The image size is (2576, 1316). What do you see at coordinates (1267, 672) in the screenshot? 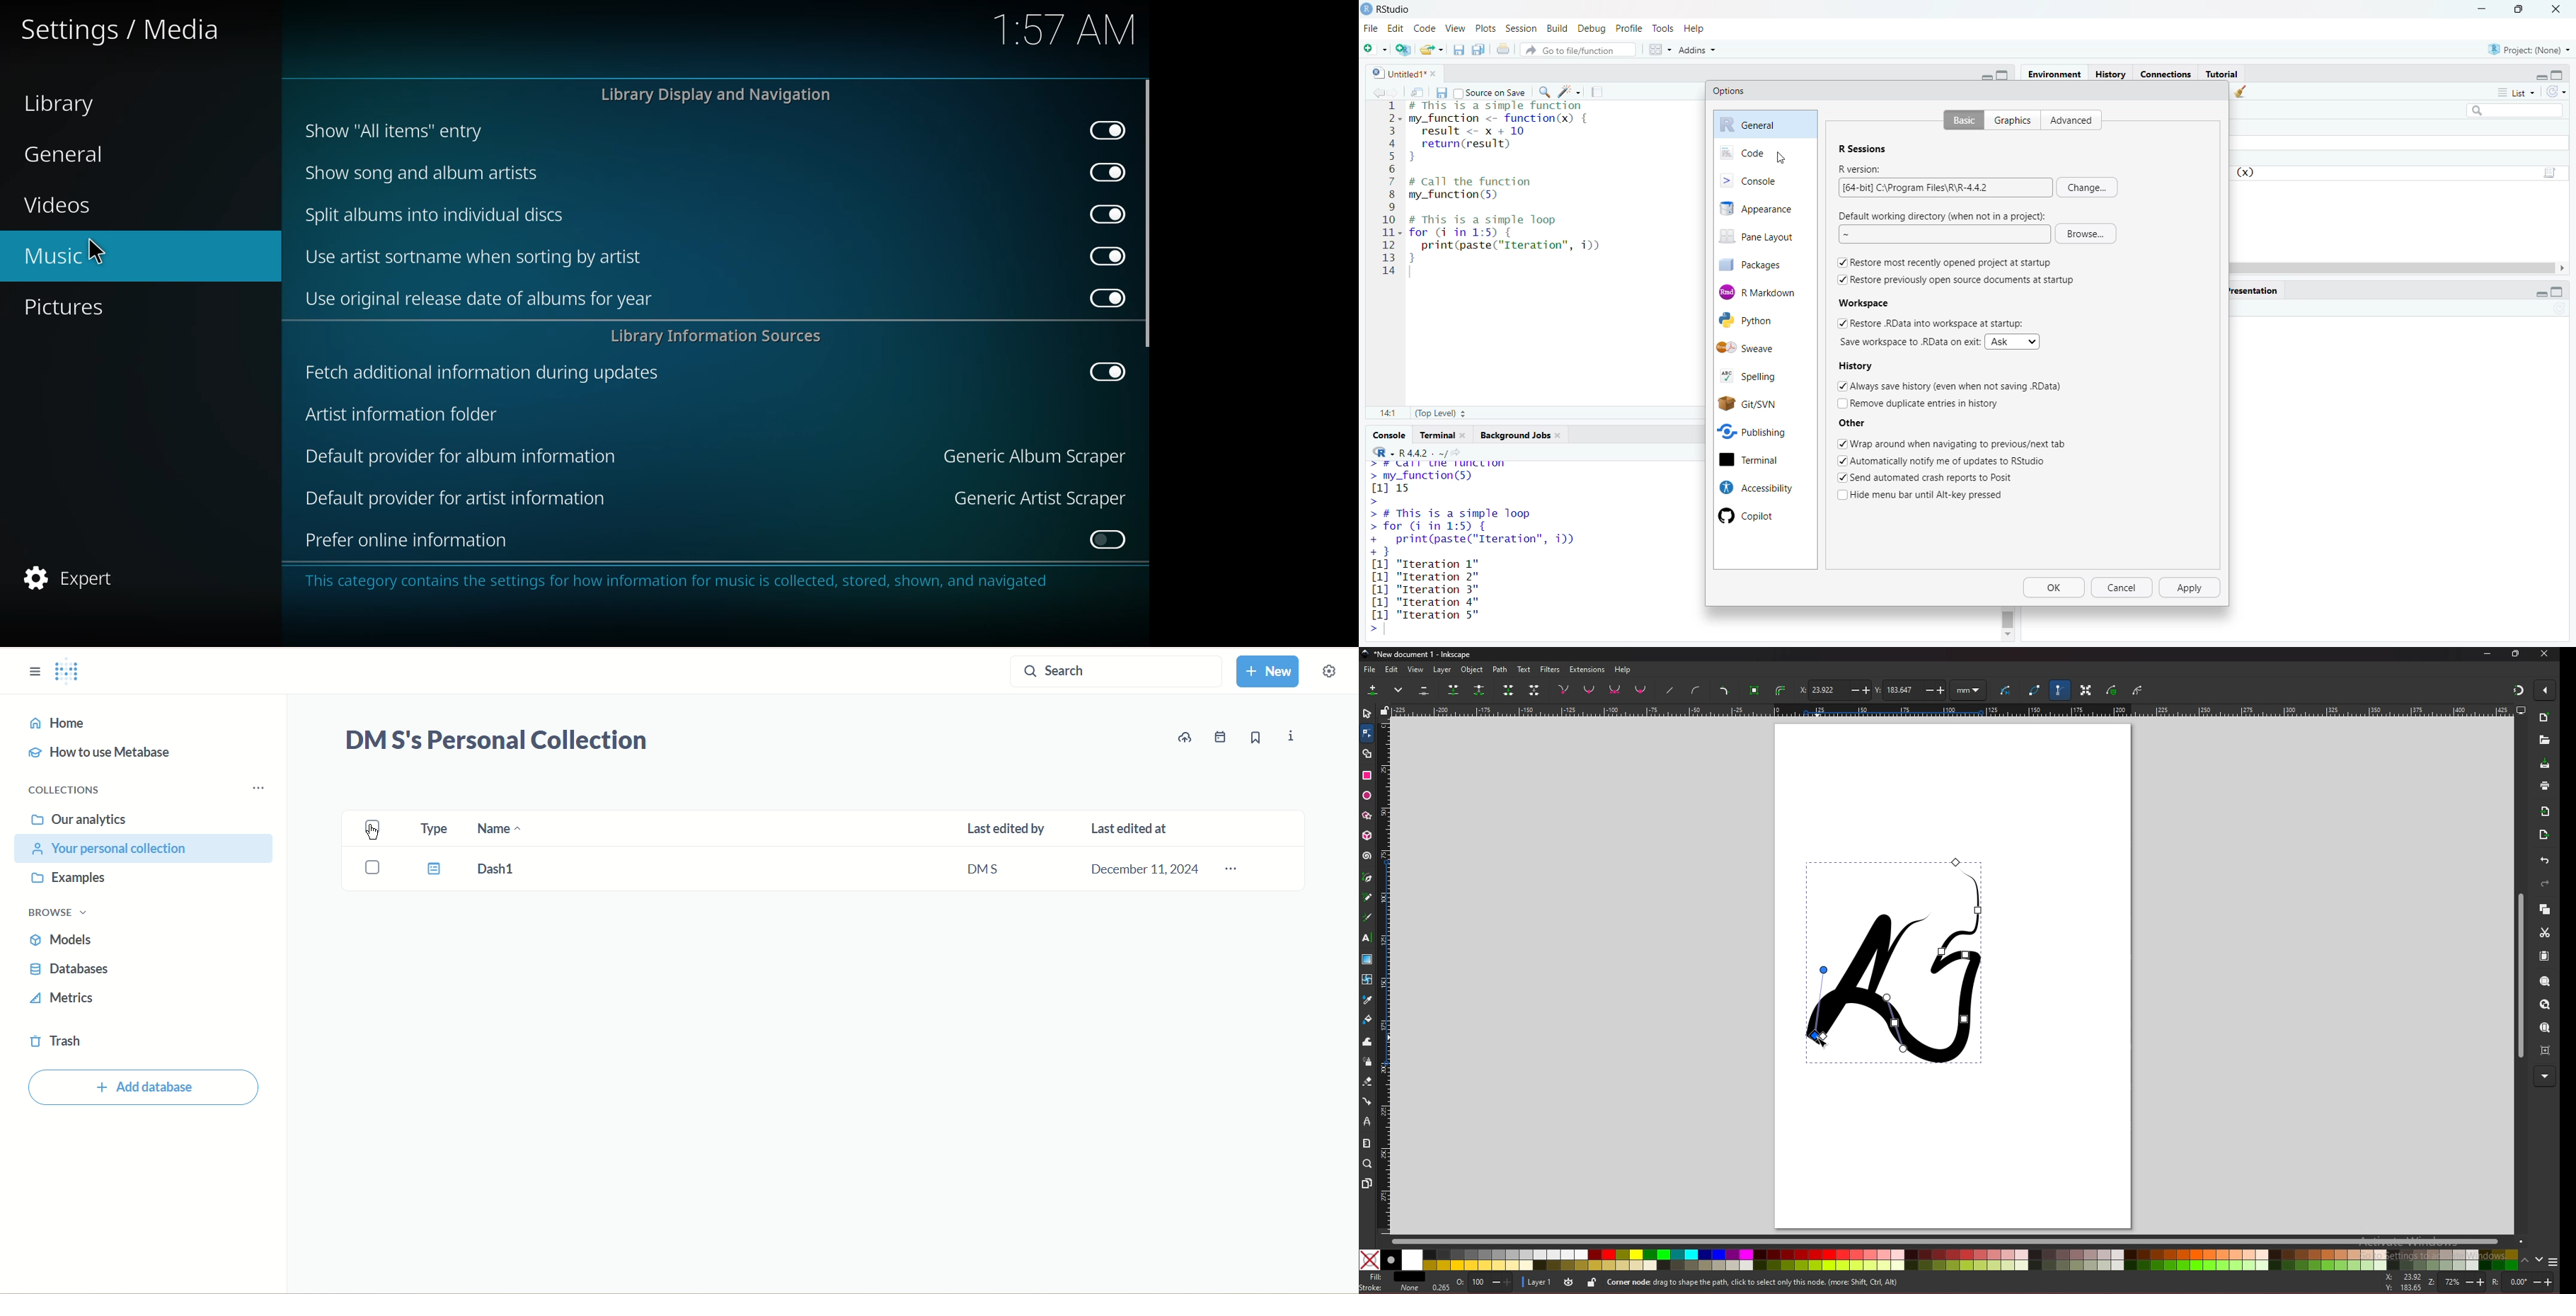
I see `new` at bounding box center [1267, 672].